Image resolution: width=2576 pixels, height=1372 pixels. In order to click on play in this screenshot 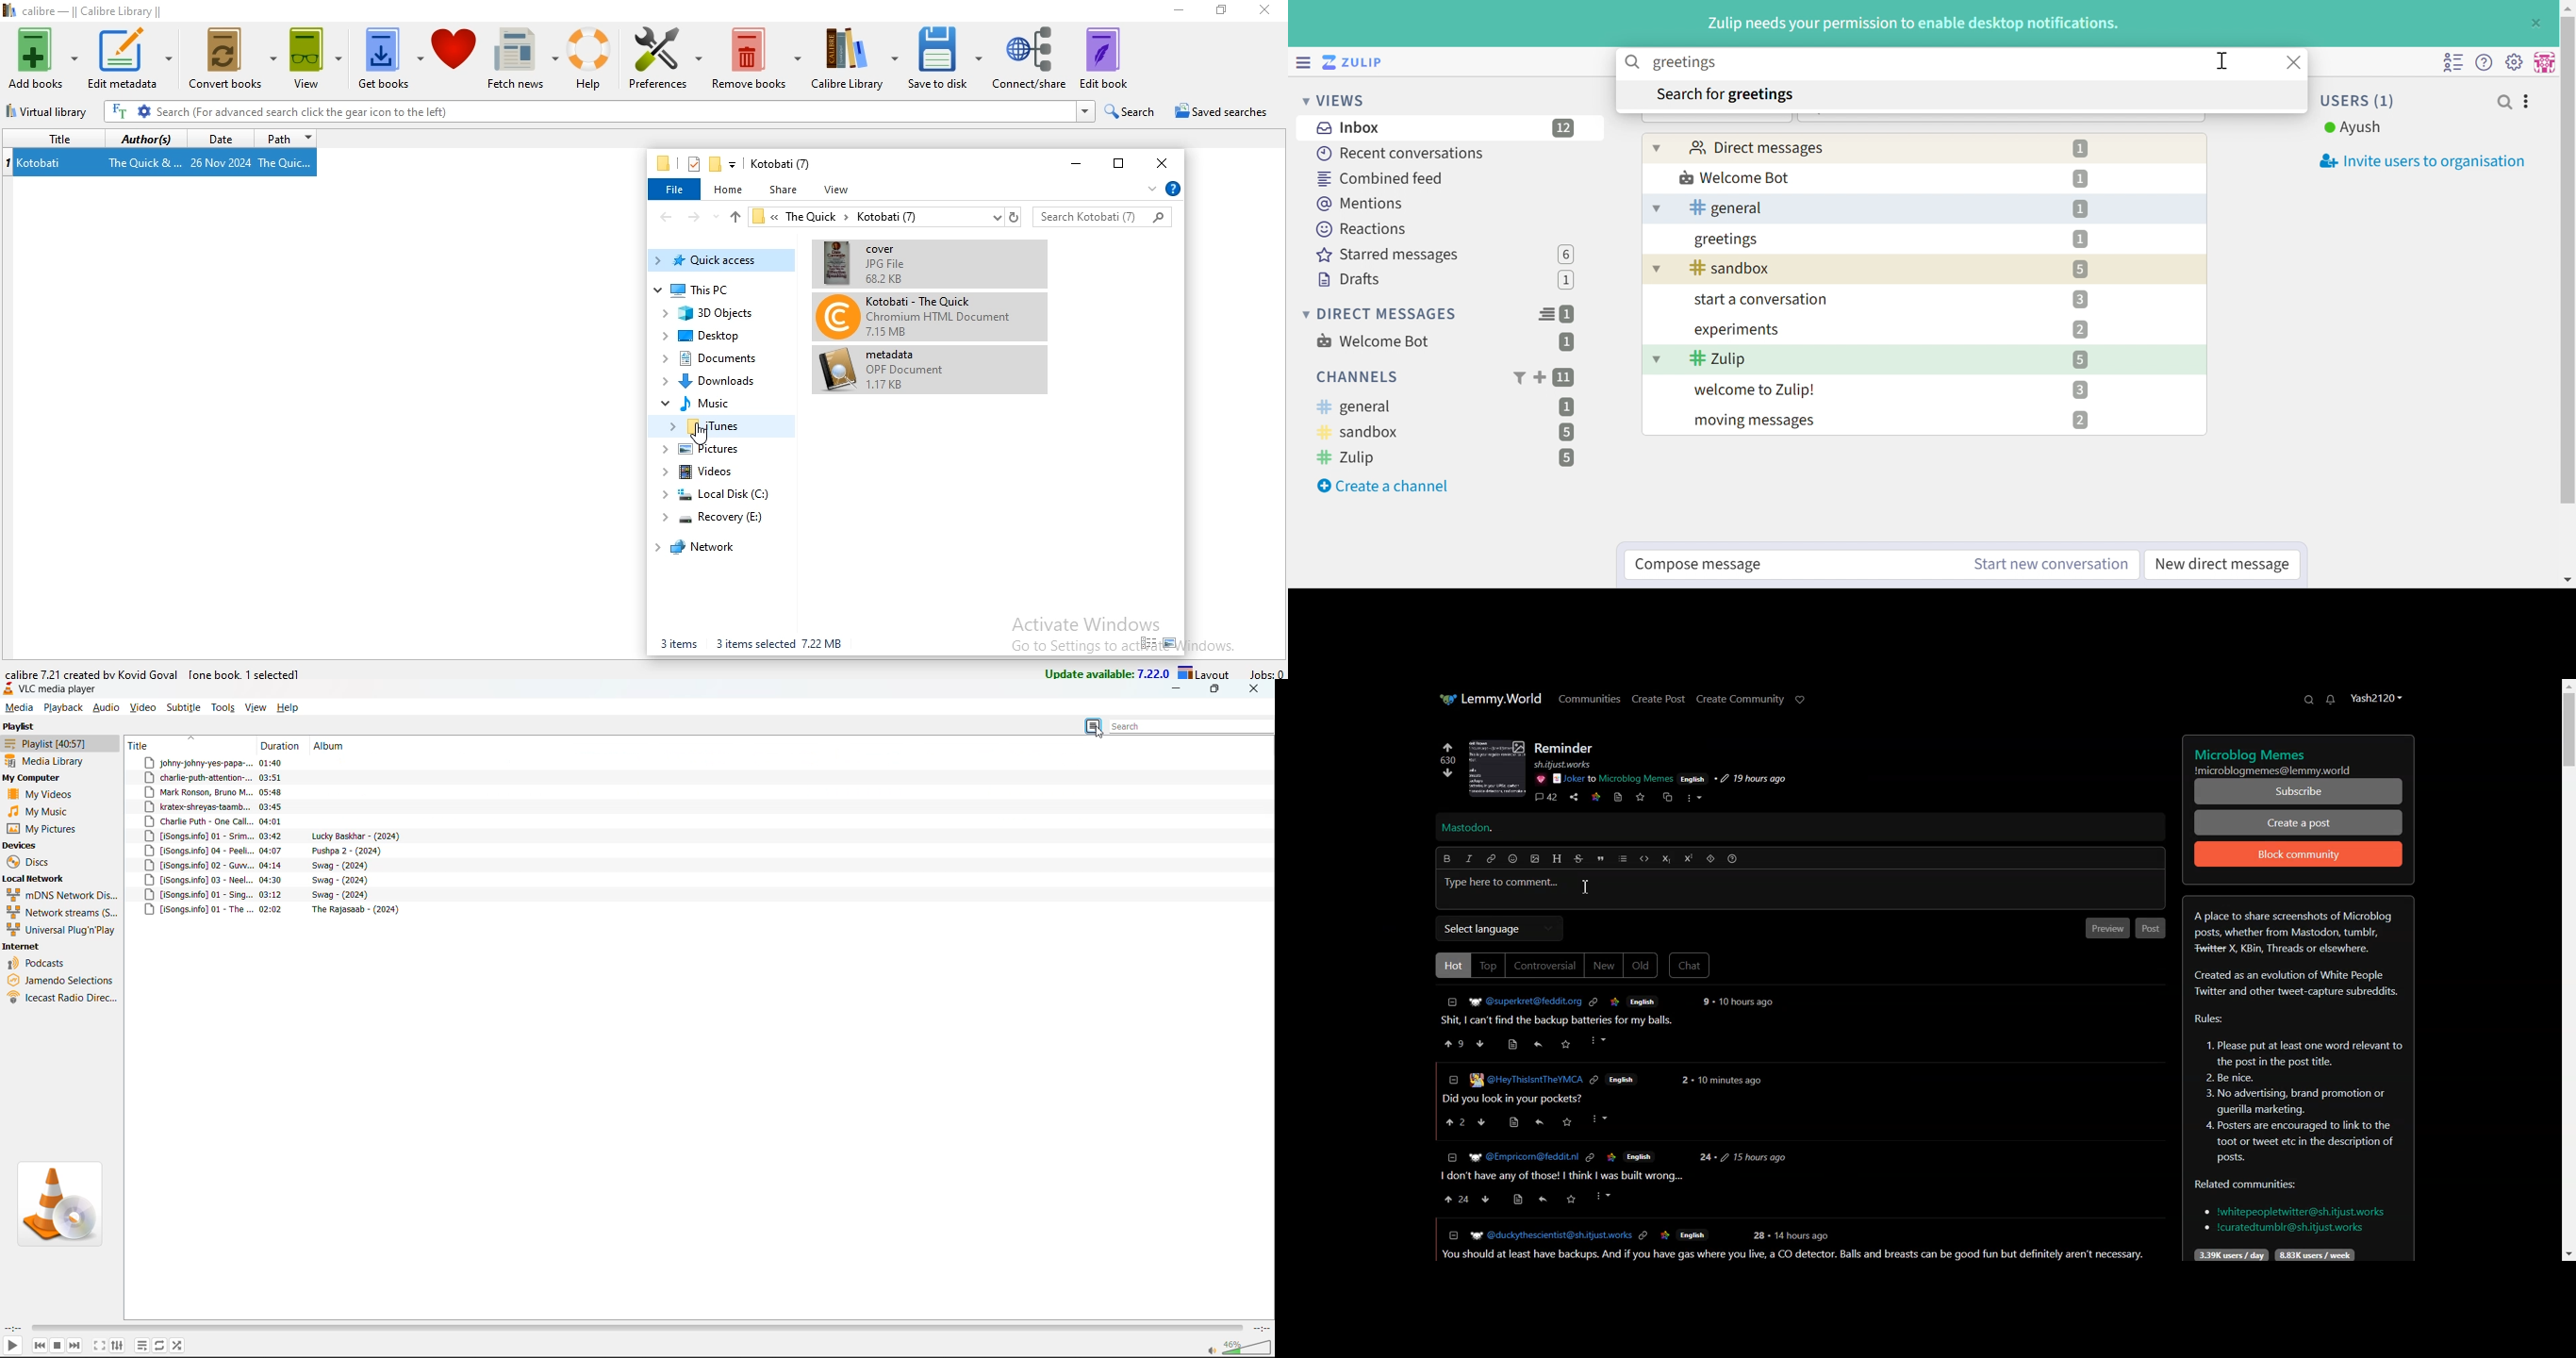, I will do `click(12, 1347)`.